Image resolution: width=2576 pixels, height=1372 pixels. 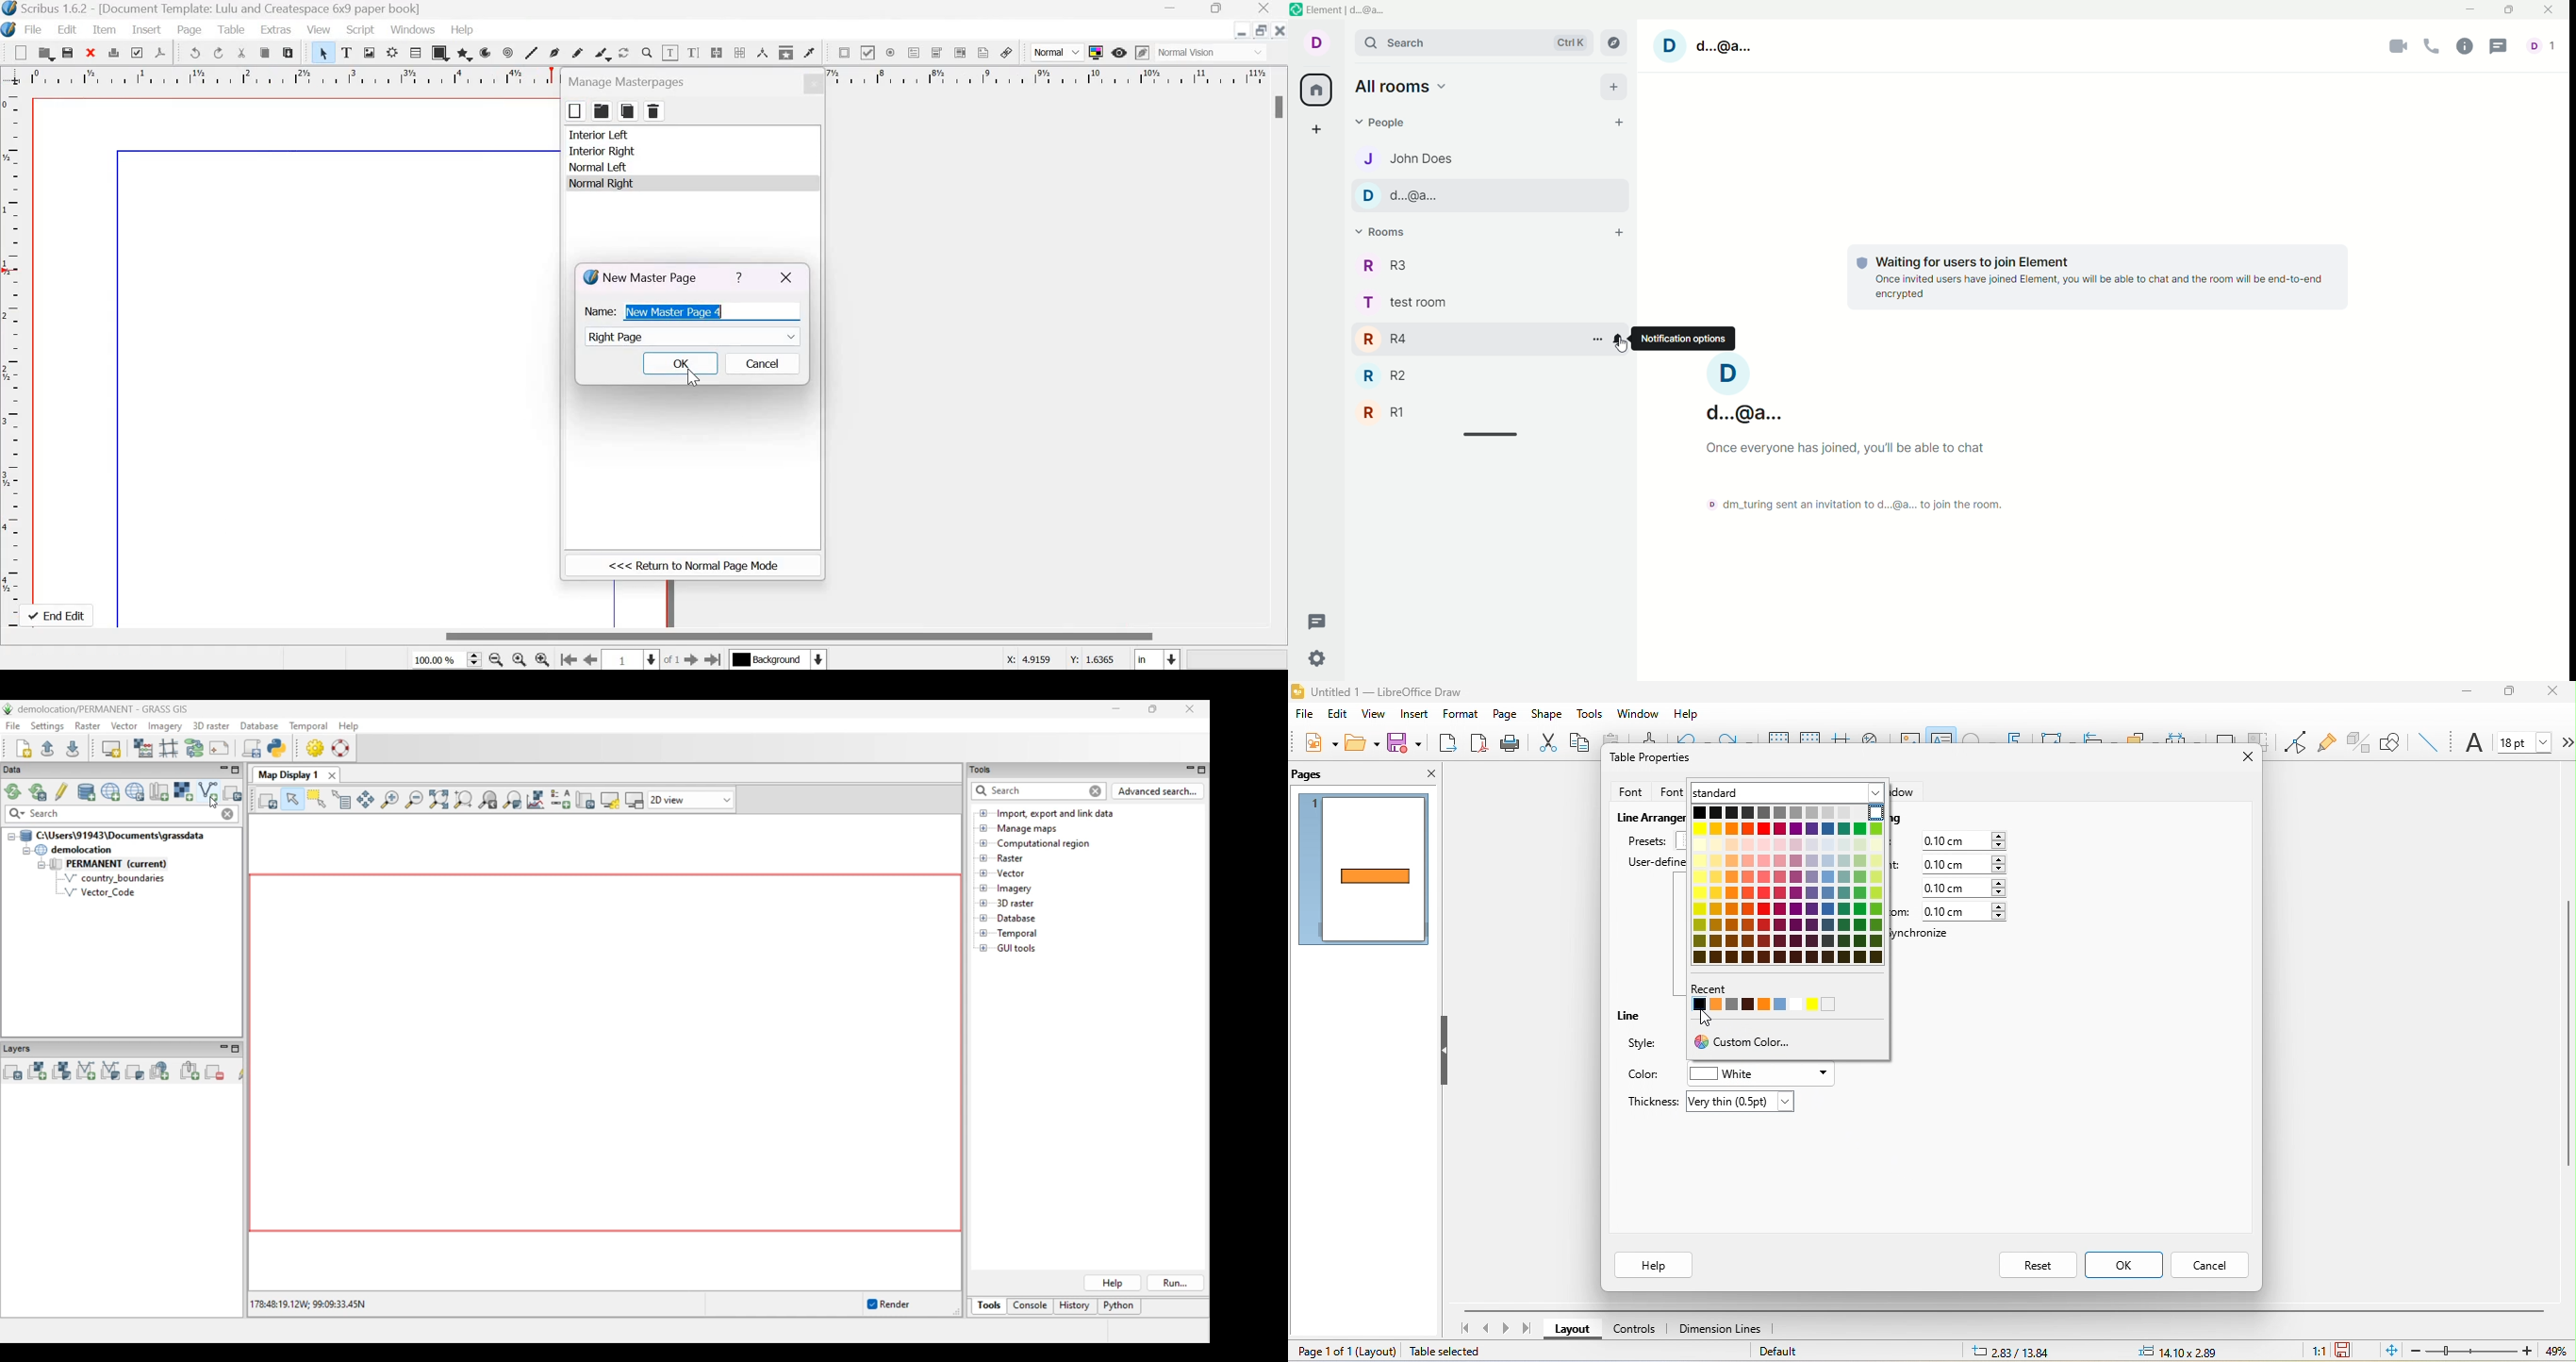 I want to click on horizontal scale, so click(x=295, y=78).